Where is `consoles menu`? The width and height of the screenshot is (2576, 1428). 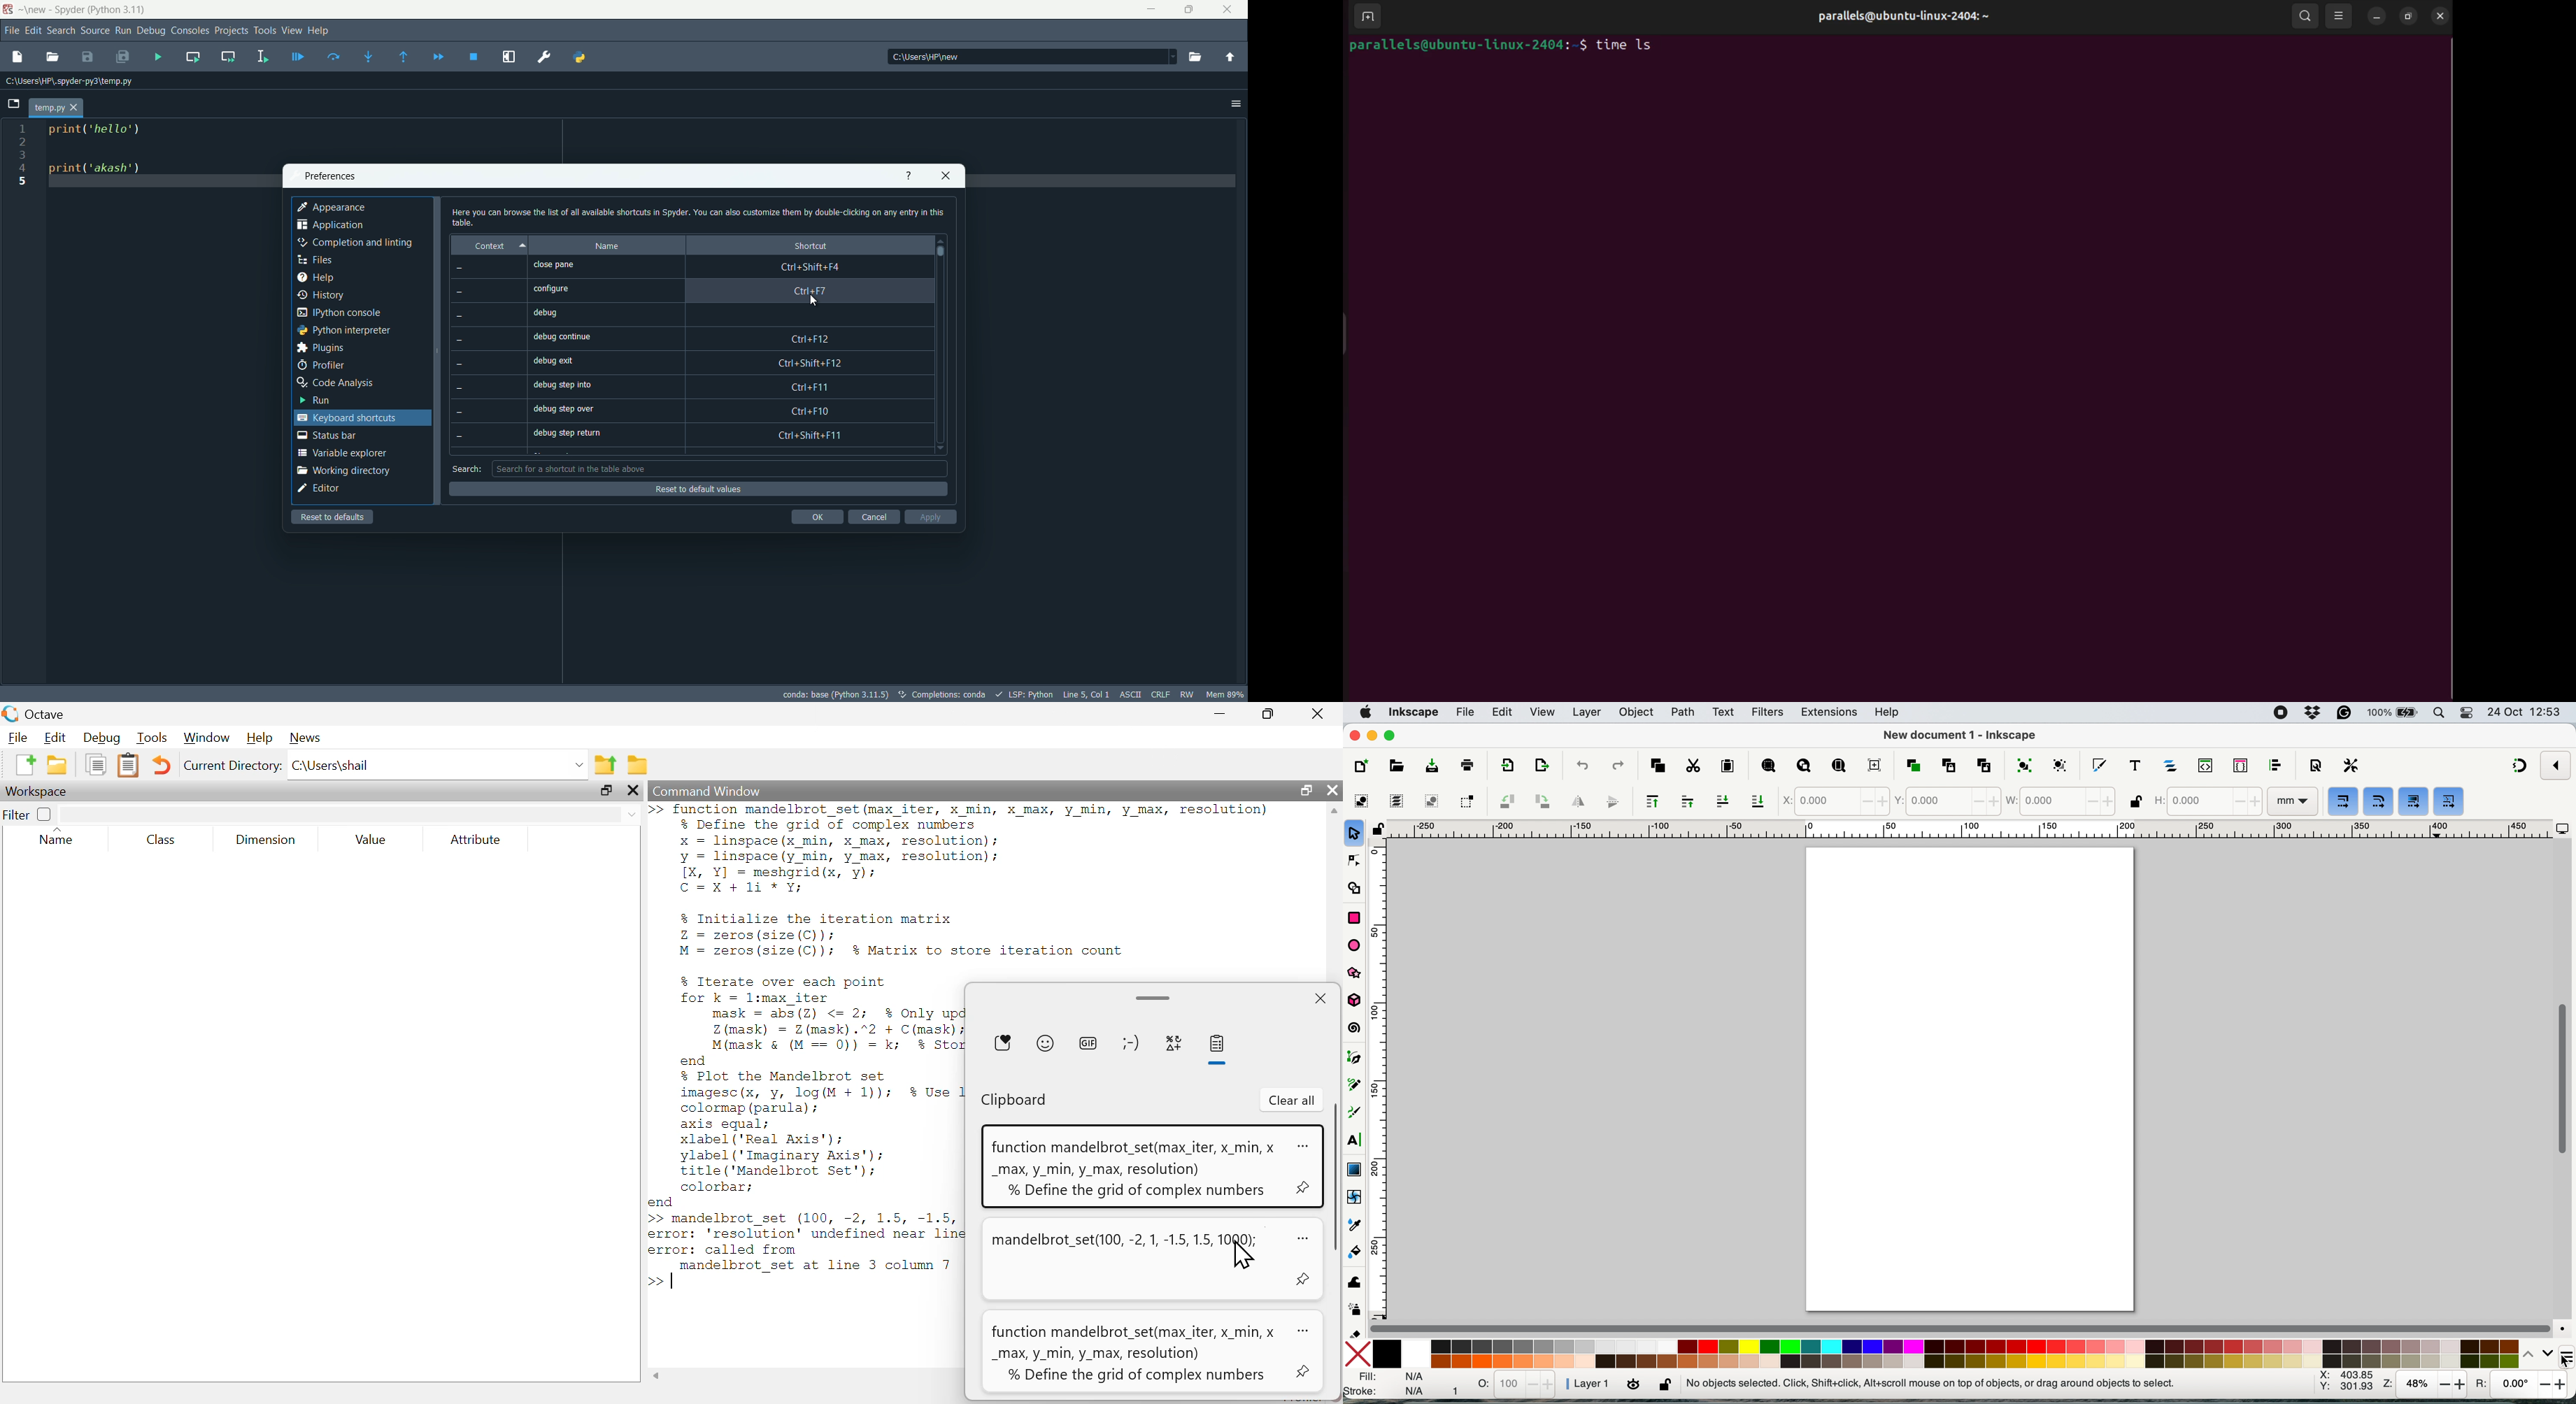 consoles menu is located at coordinates (191, 31).